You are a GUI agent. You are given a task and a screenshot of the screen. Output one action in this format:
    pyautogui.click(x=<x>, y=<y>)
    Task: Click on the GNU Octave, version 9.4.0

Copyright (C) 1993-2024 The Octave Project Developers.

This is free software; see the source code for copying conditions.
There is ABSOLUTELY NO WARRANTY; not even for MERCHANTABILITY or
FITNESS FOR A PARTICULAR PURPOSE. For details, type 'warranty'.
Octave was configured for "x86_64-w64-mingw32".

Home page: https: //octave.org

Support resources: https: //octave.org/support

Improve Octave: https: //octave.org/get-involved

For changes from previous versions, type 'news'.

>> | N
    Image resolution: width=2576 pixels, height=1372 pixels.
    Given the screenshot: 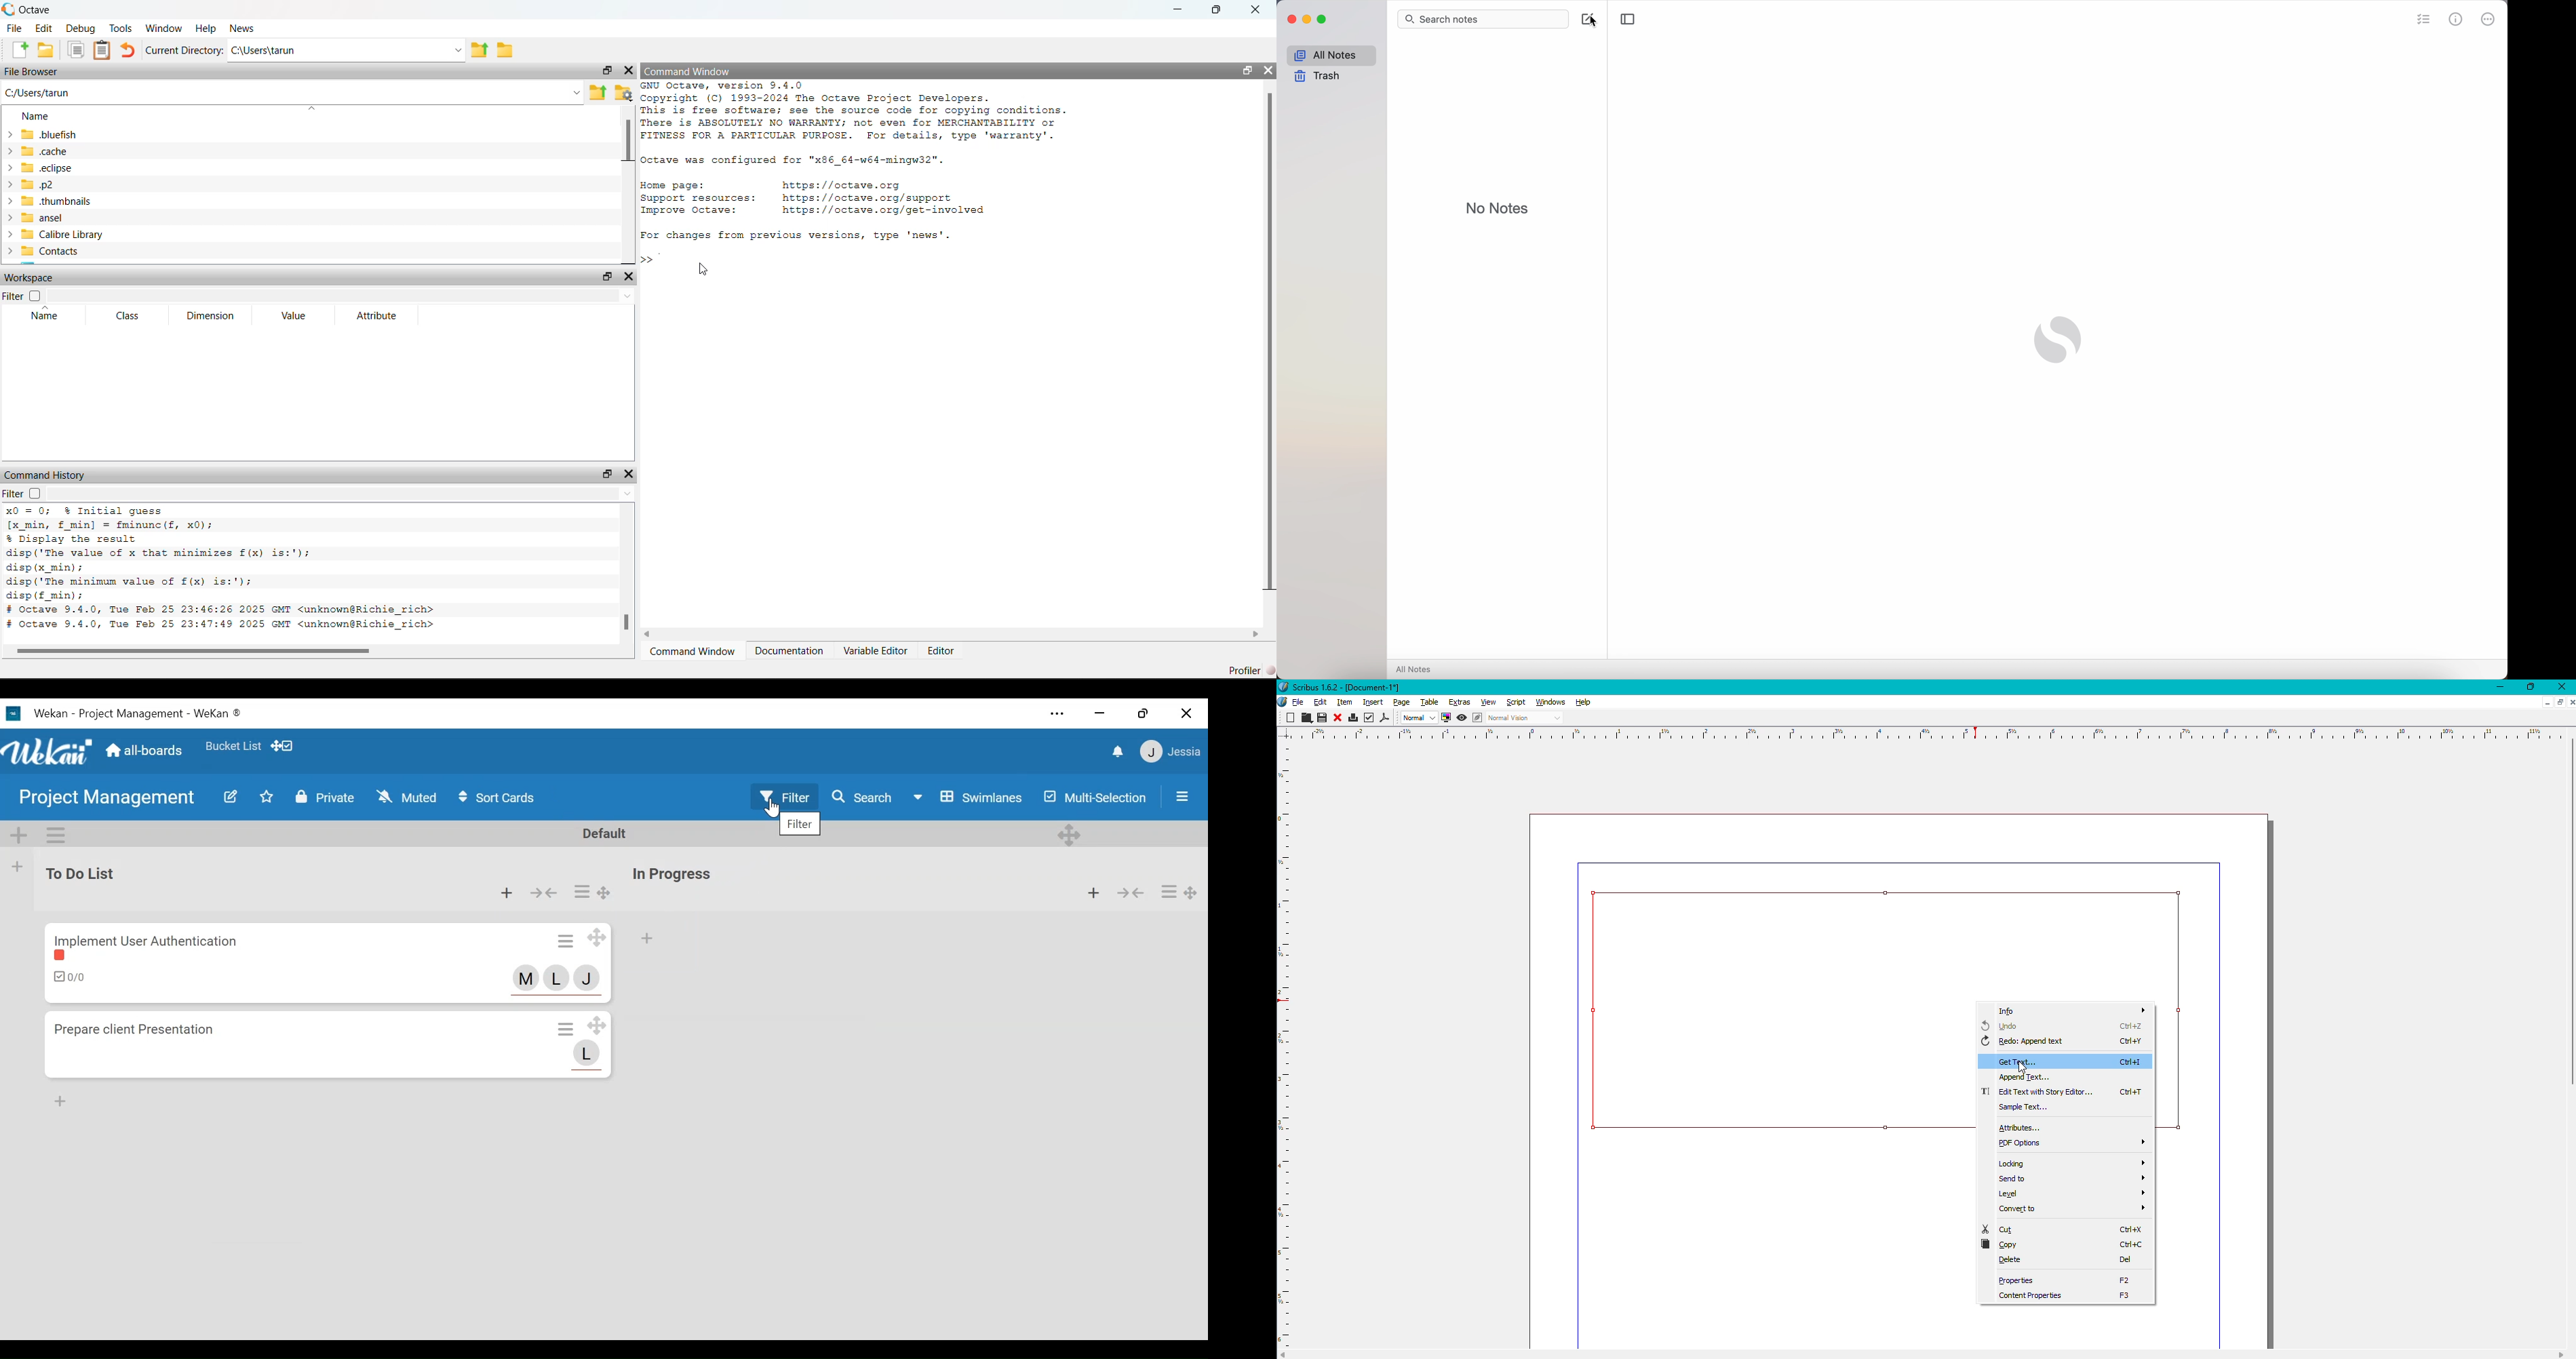 What is the action you would take?
    pyautogui.click(x=866, y=162)
    